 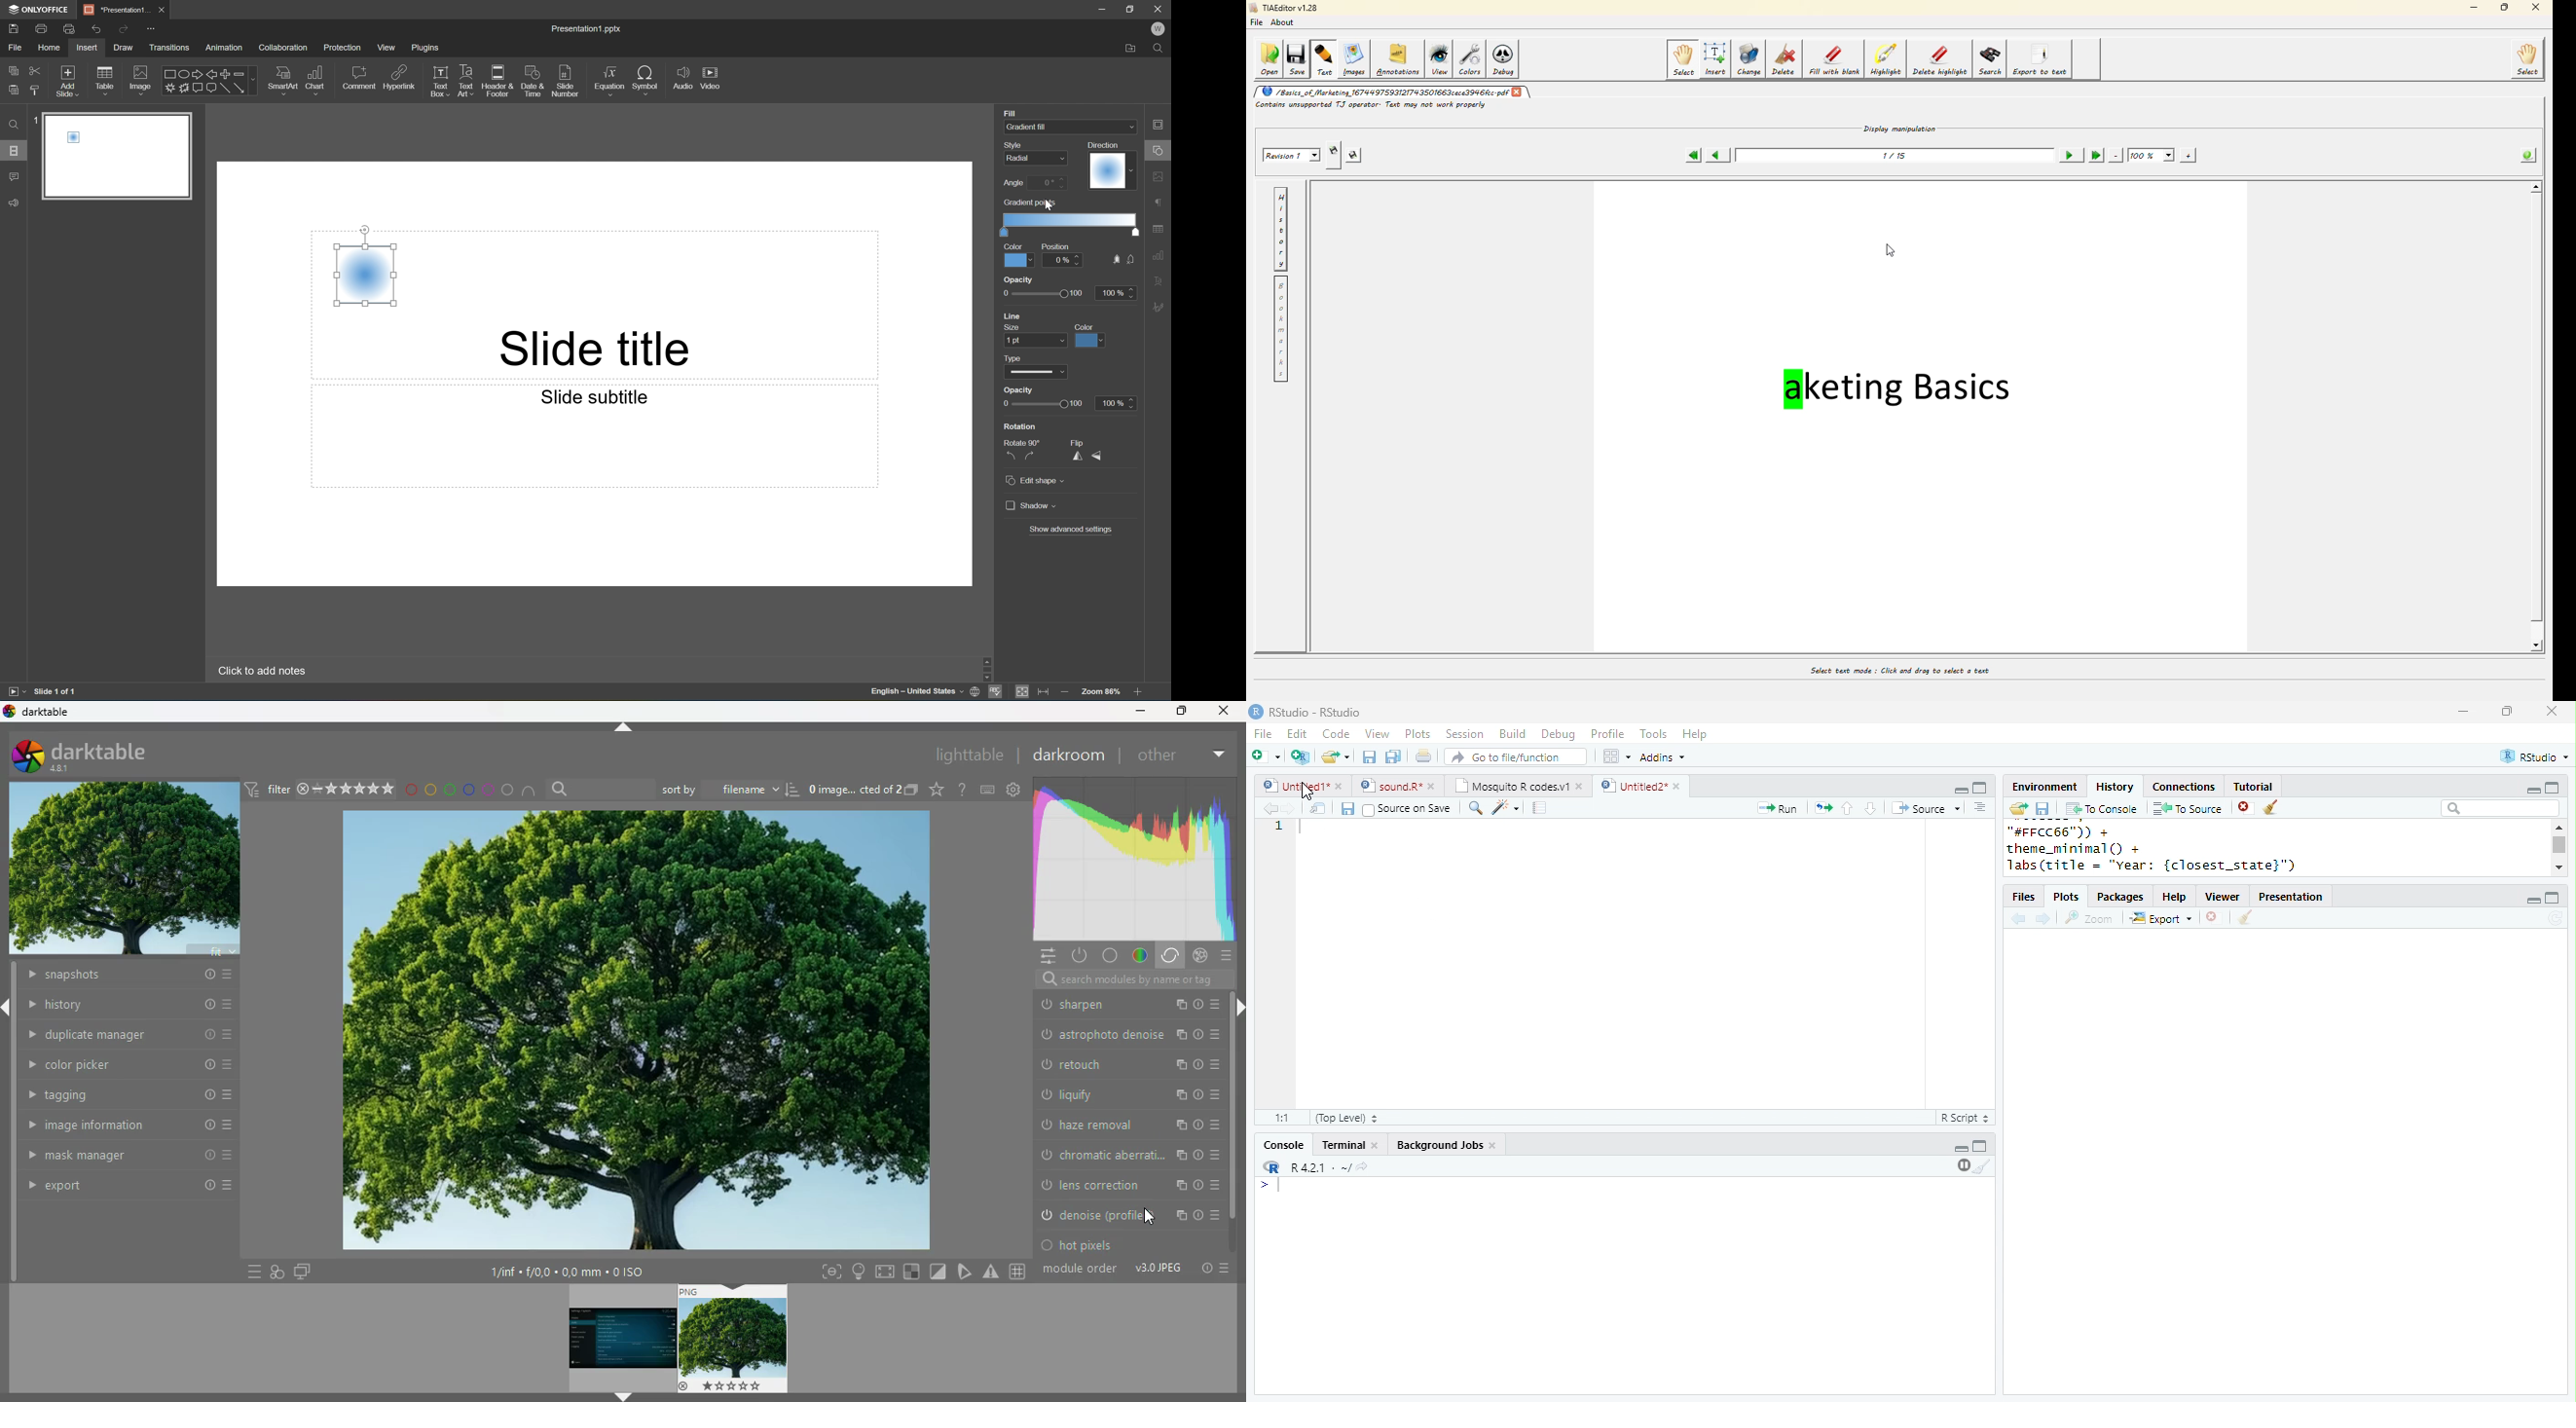 I want to click on mask manager, so click(x=120, y=1152).